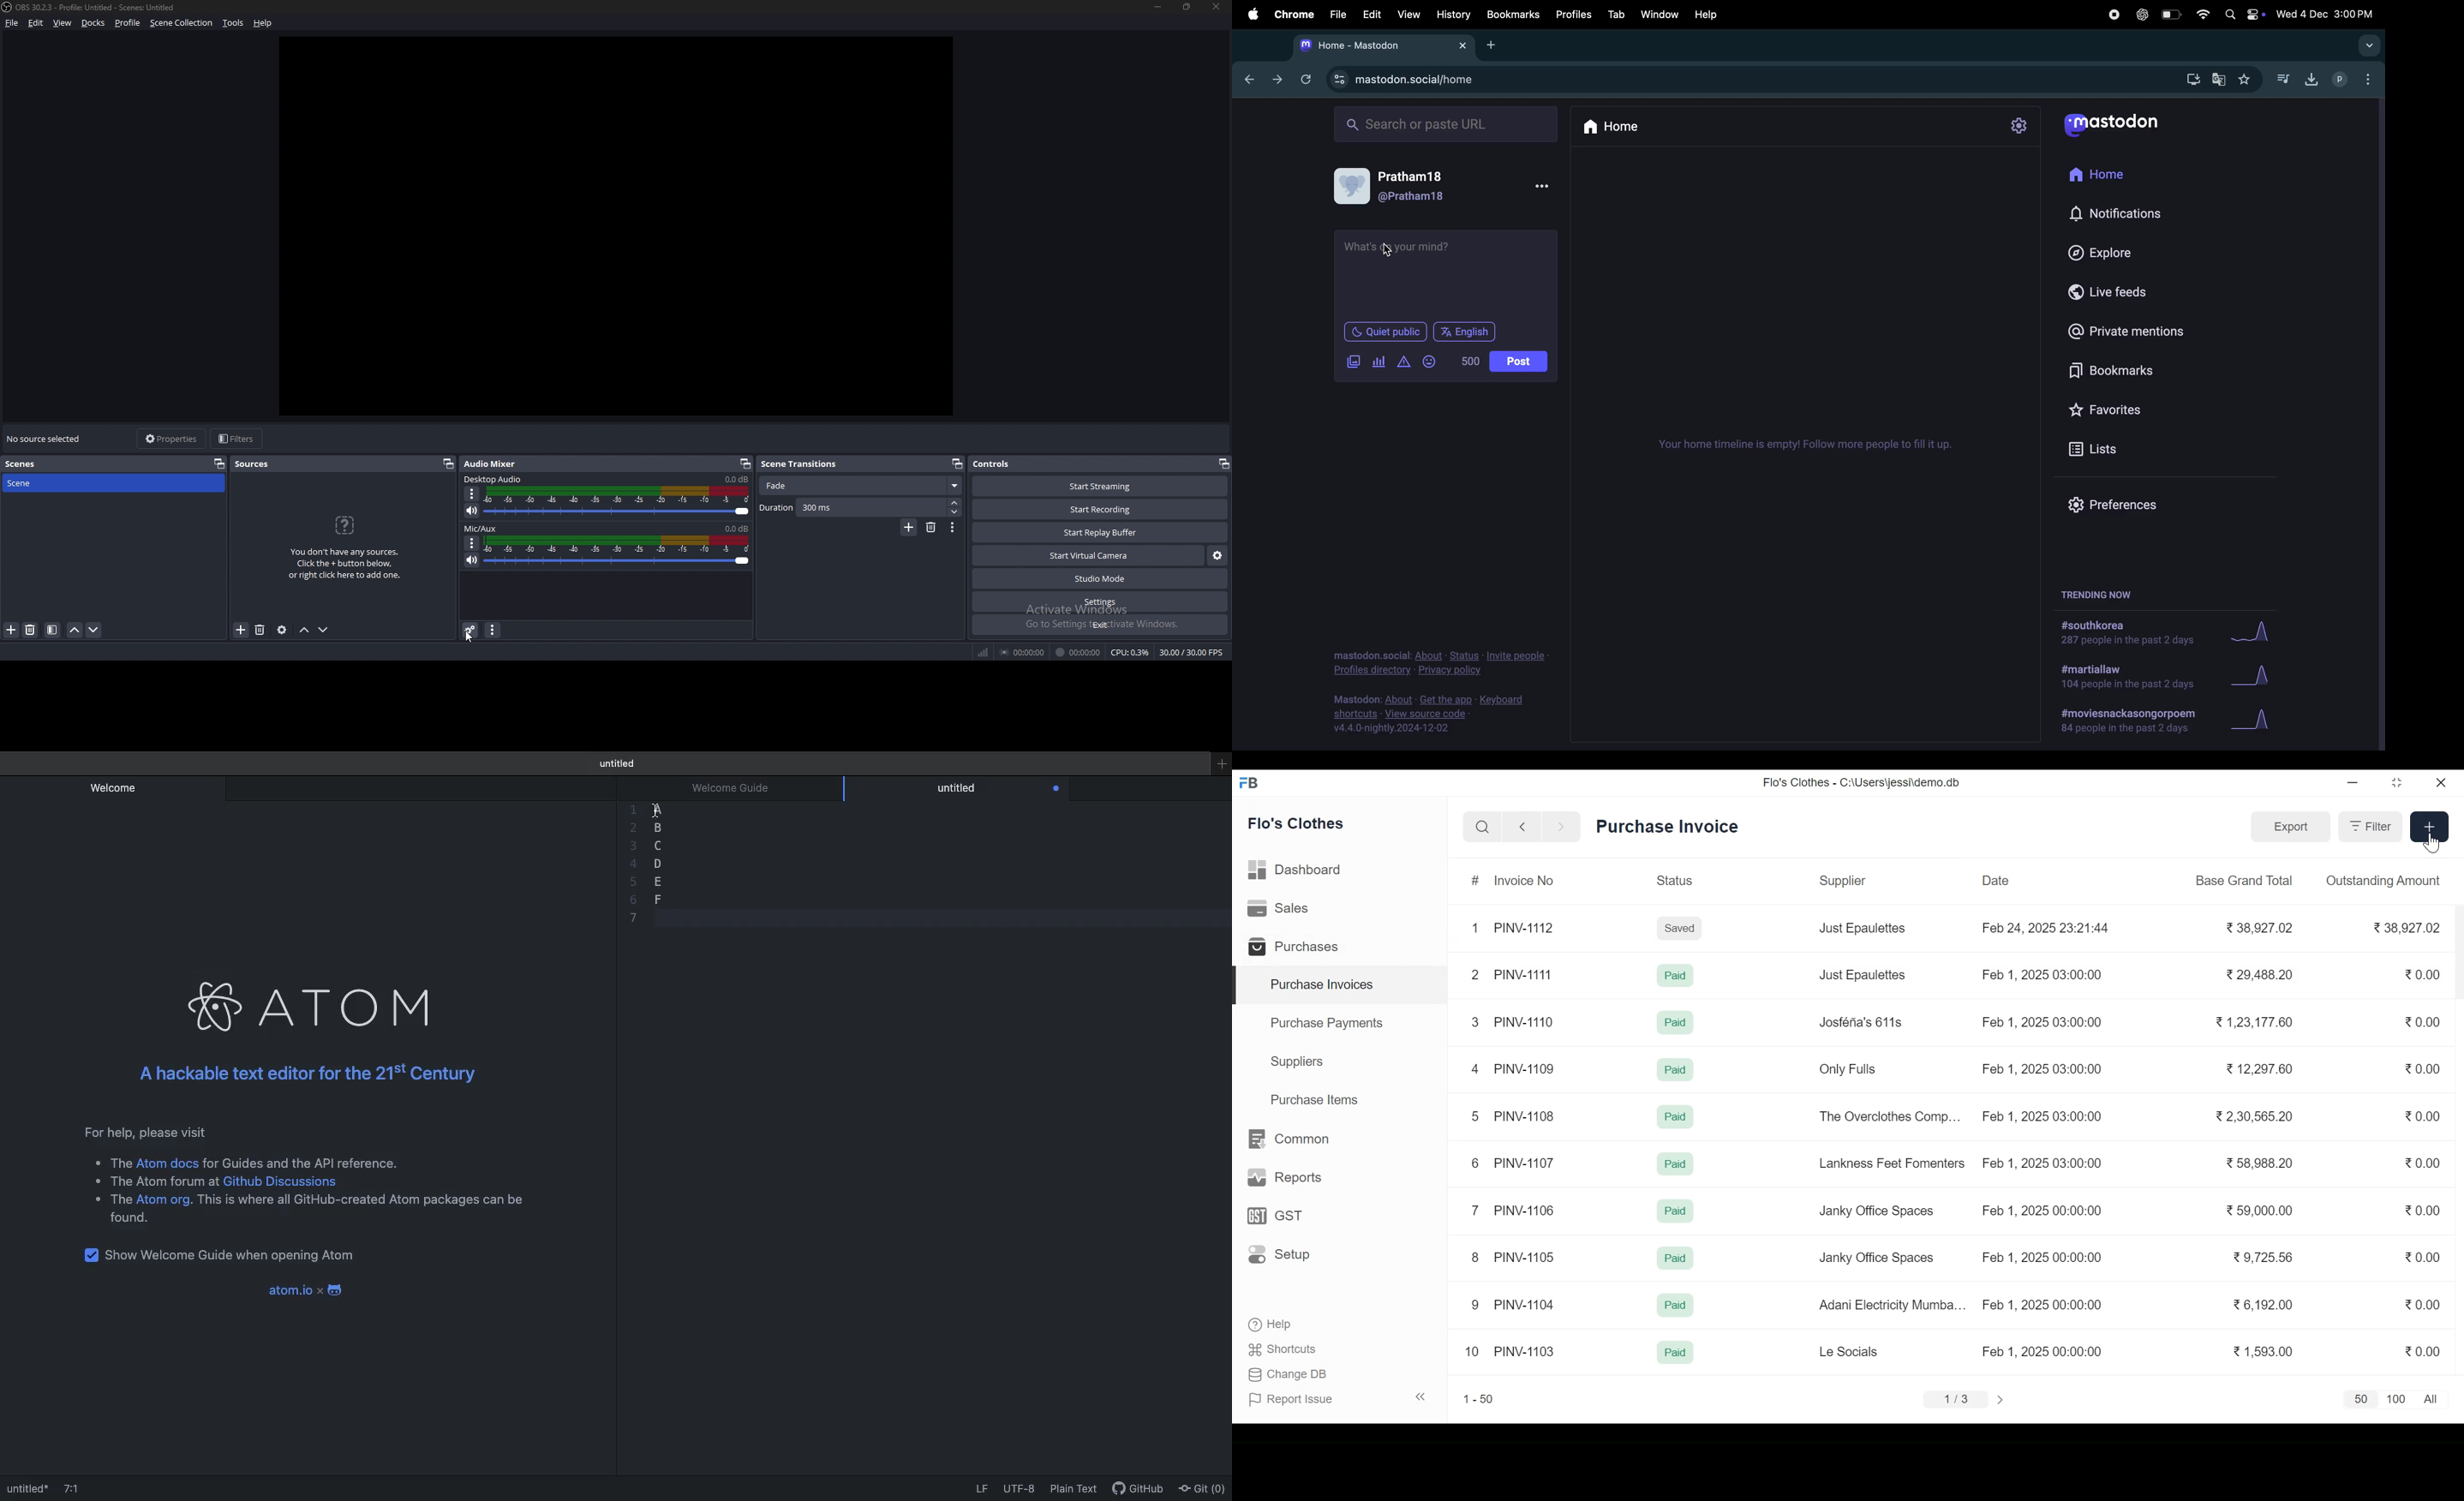 The width and height of the screenshot is (2464, 1512). I want to click on Paid, so click(1676, 1306).